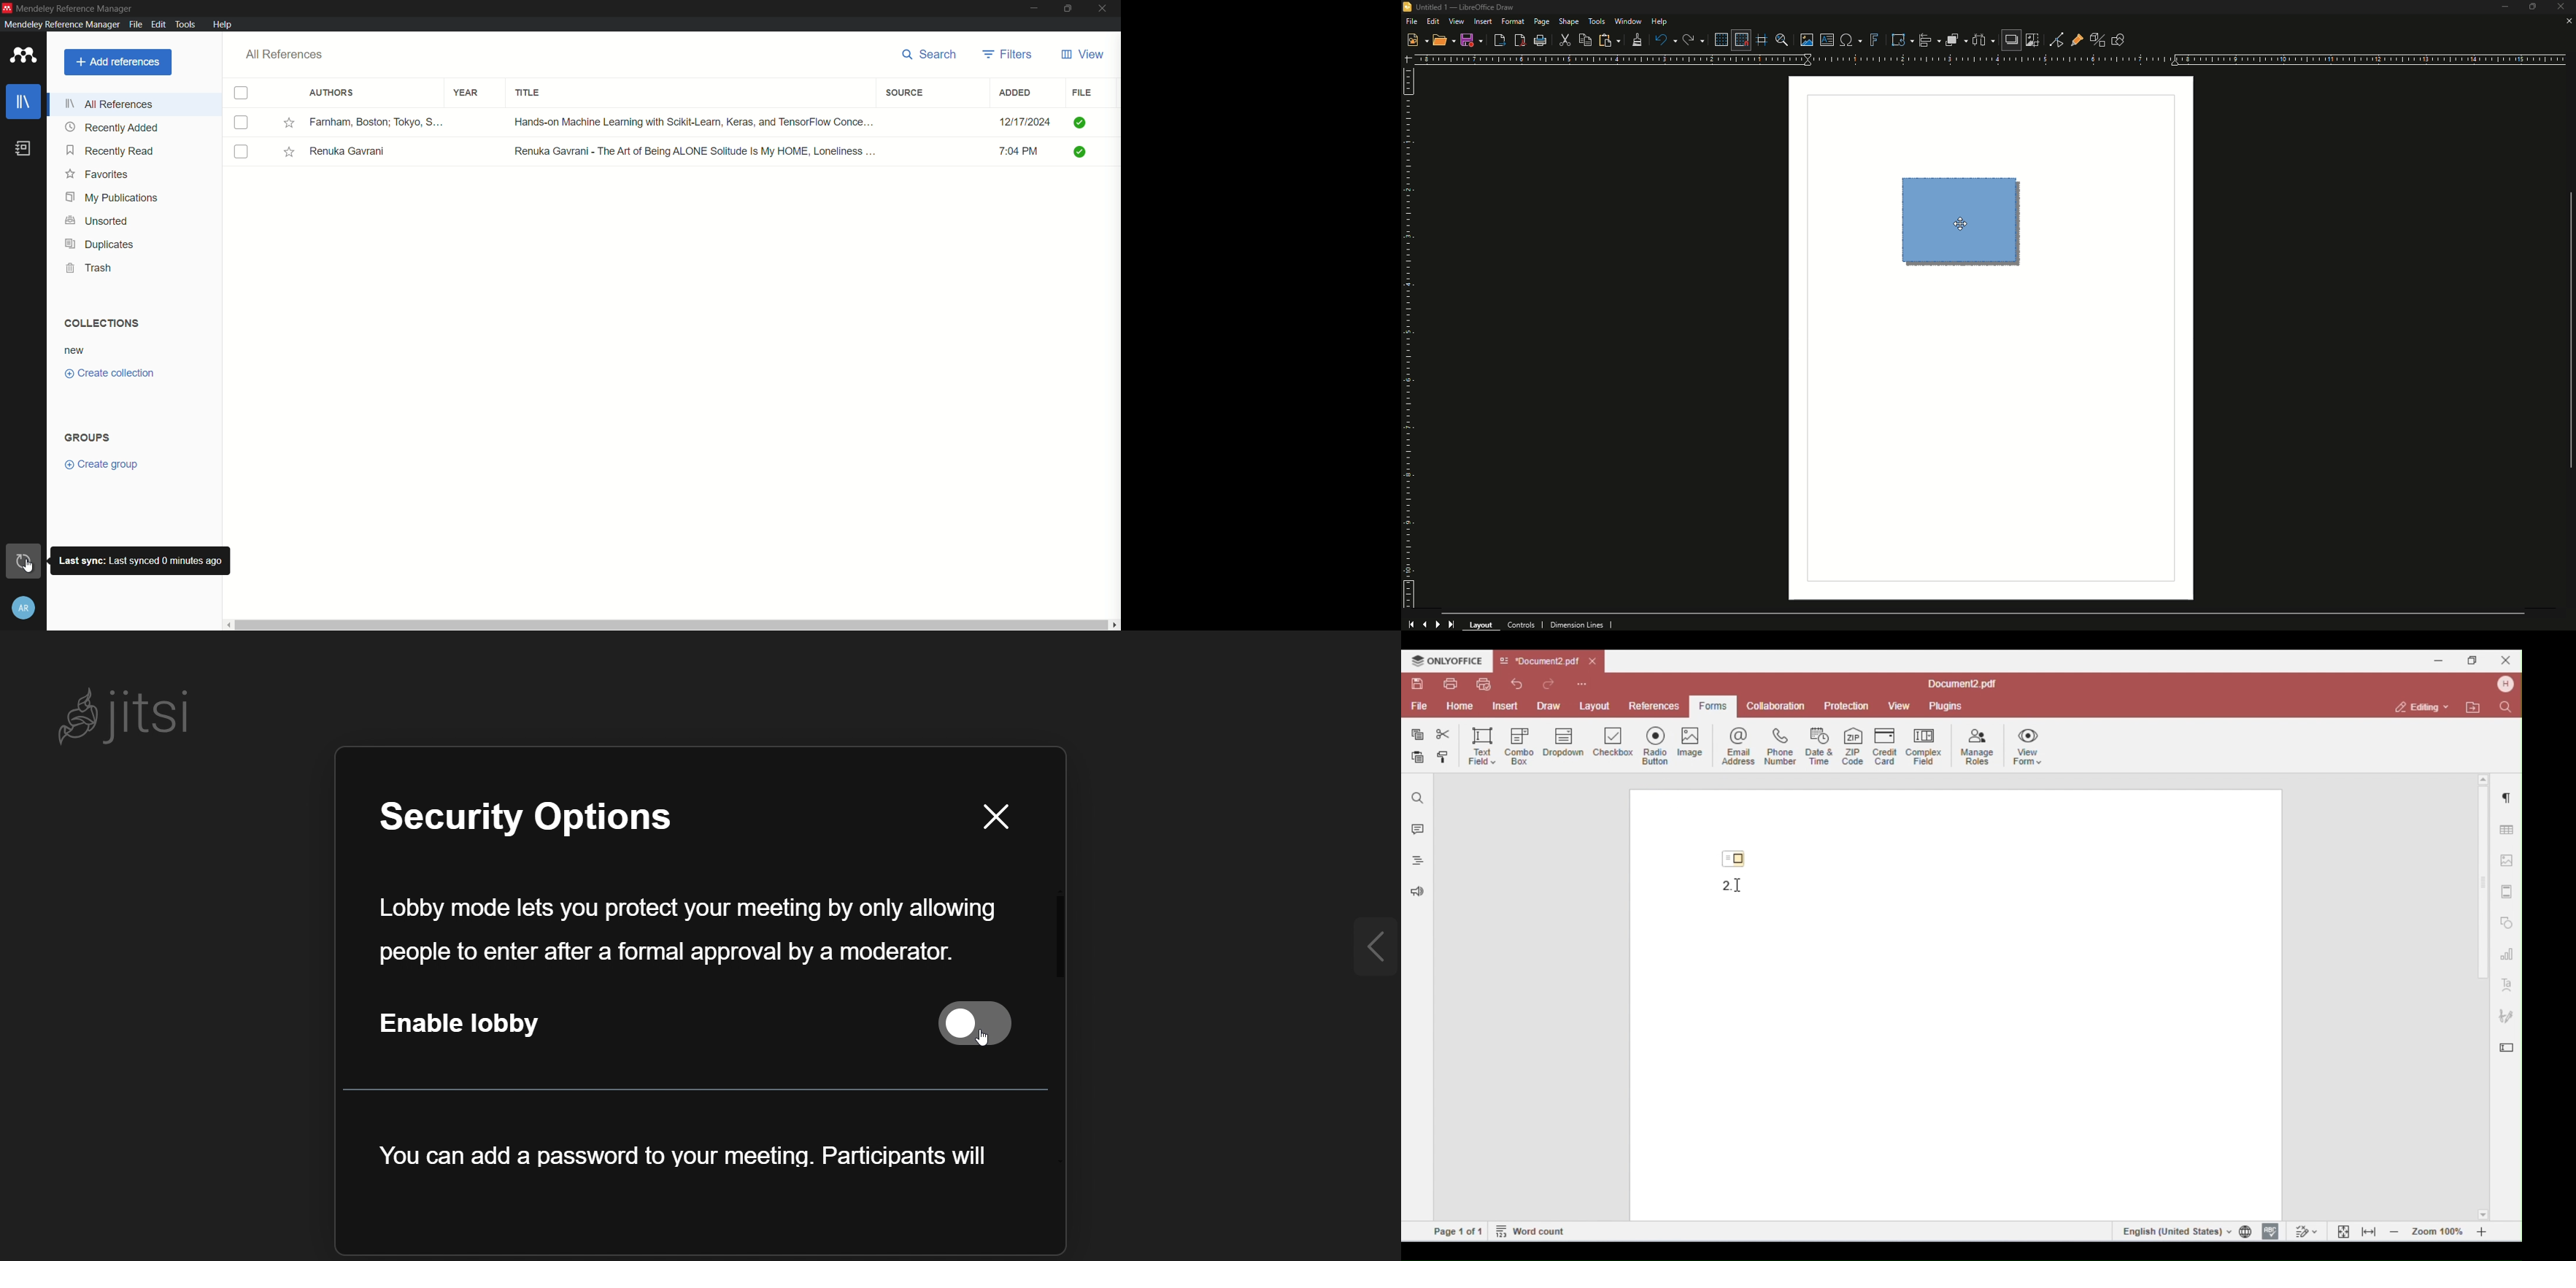 The image size is (2576, 1288). I want to click on year, so click(466, 92).